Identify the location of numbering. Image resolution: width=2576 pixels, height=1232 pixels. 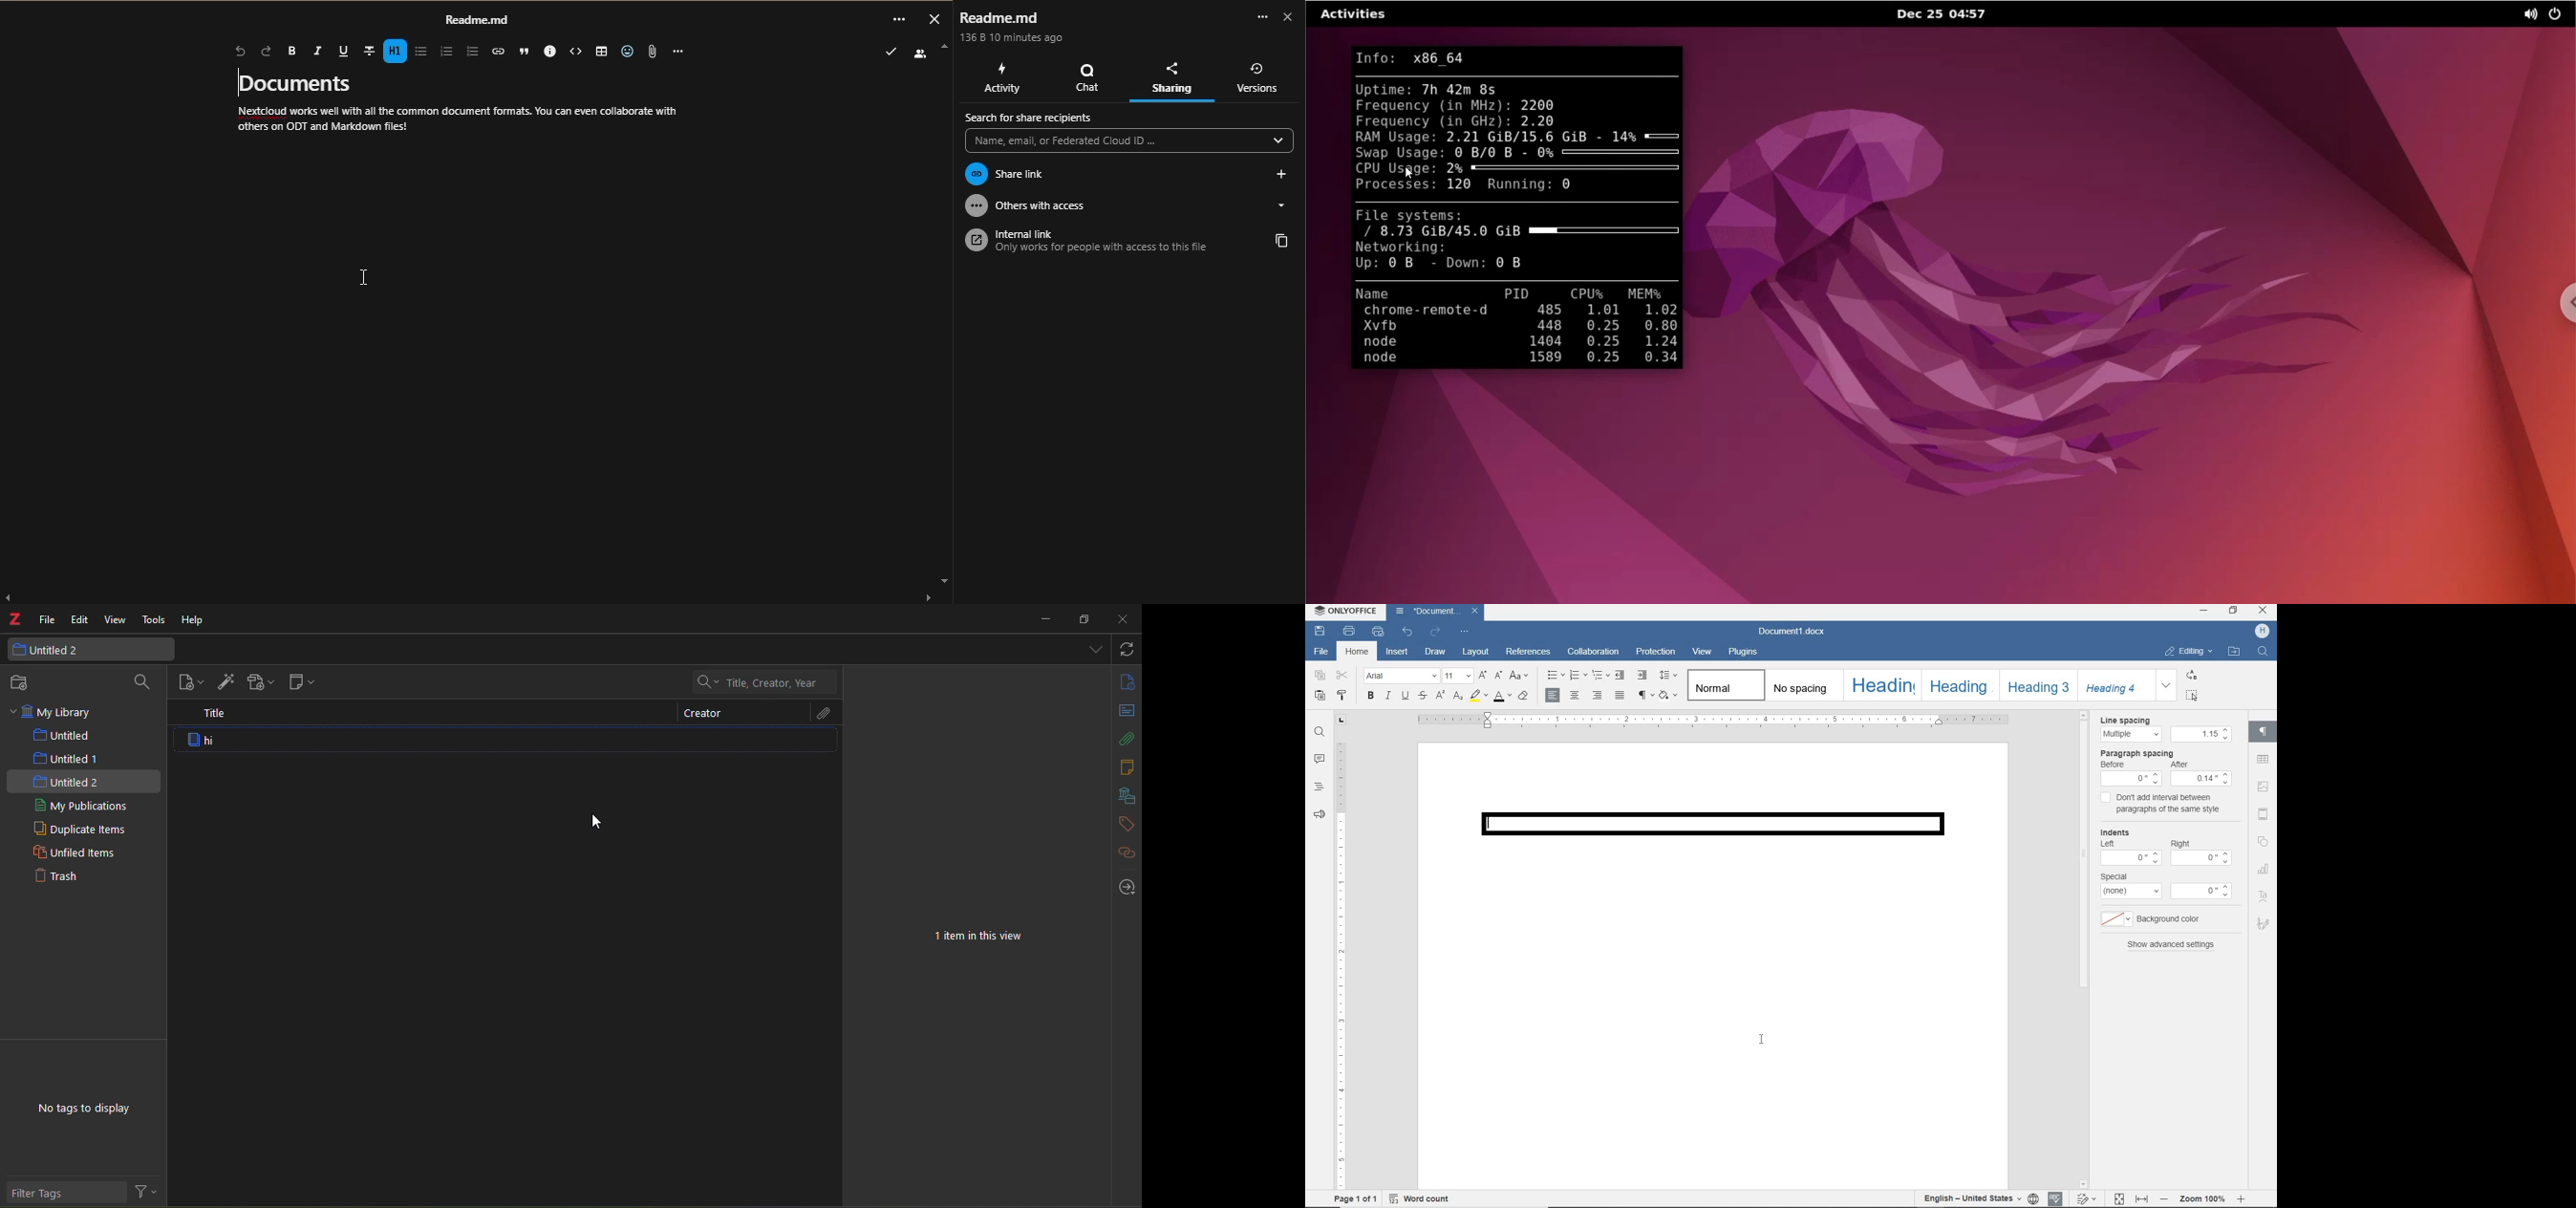
(1578, 676).